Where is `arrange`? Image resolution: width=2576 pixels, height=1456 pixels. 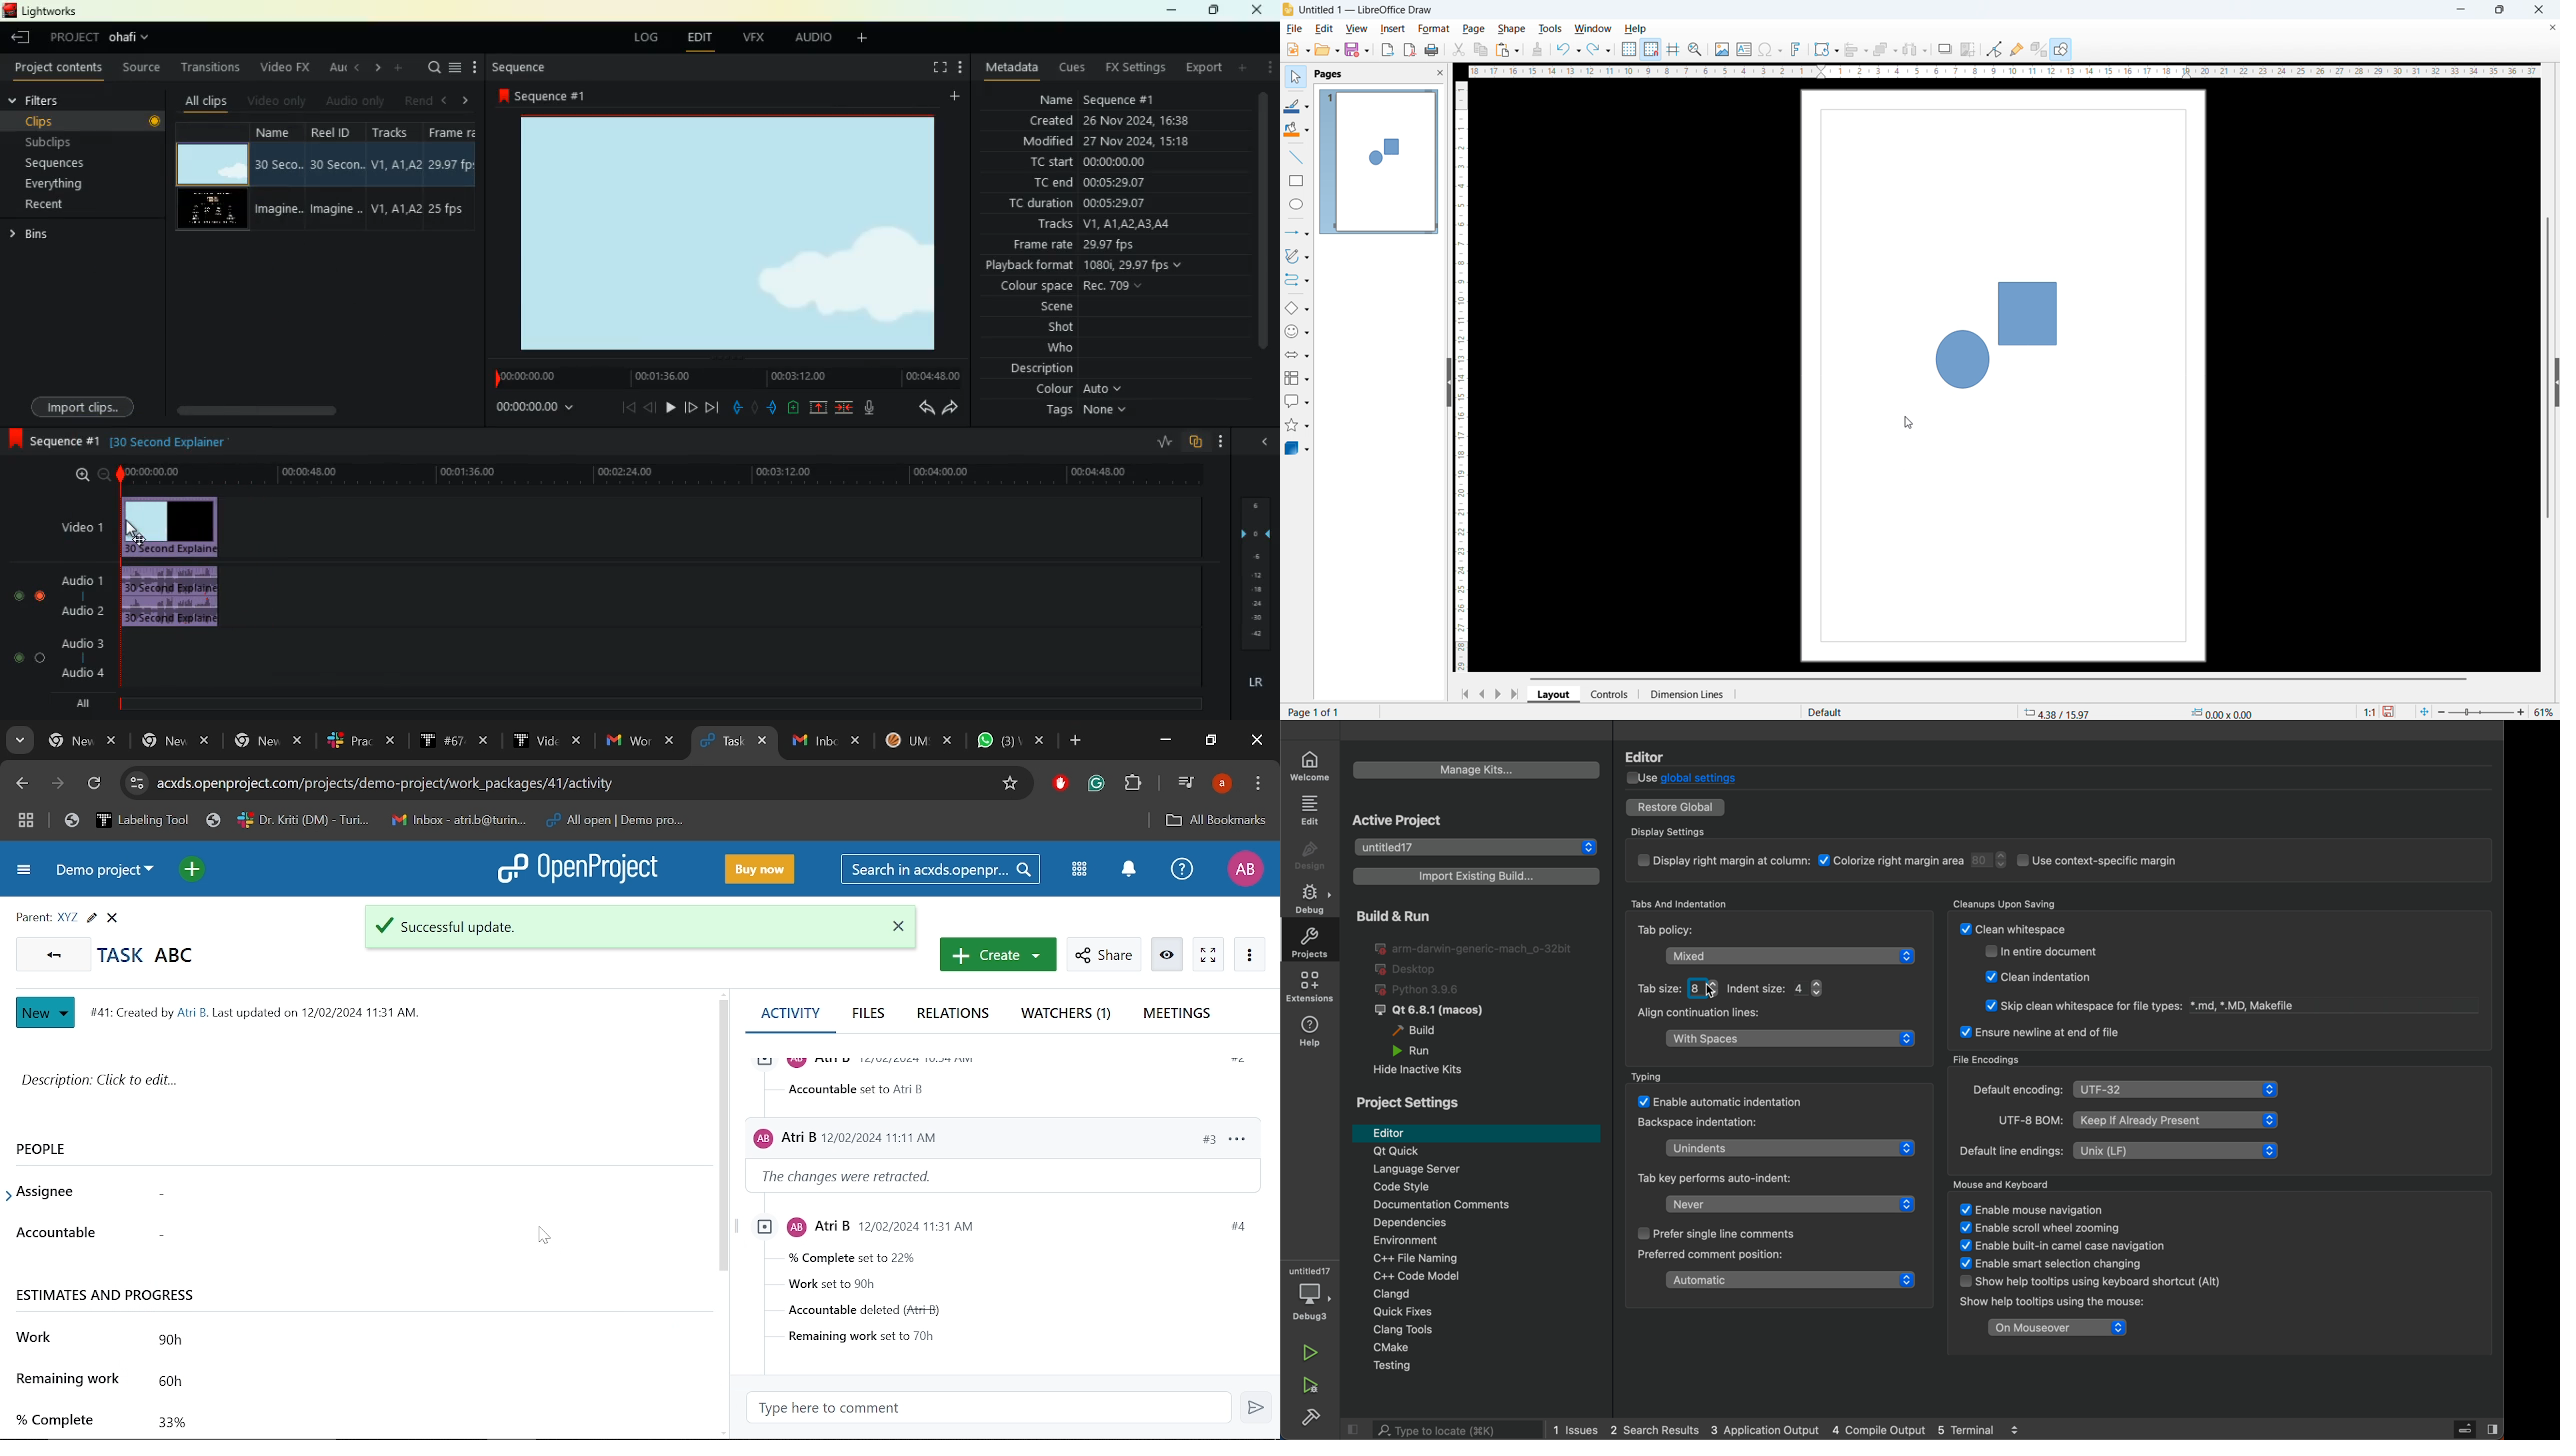
arrange is located at coordinates (1884, 50).